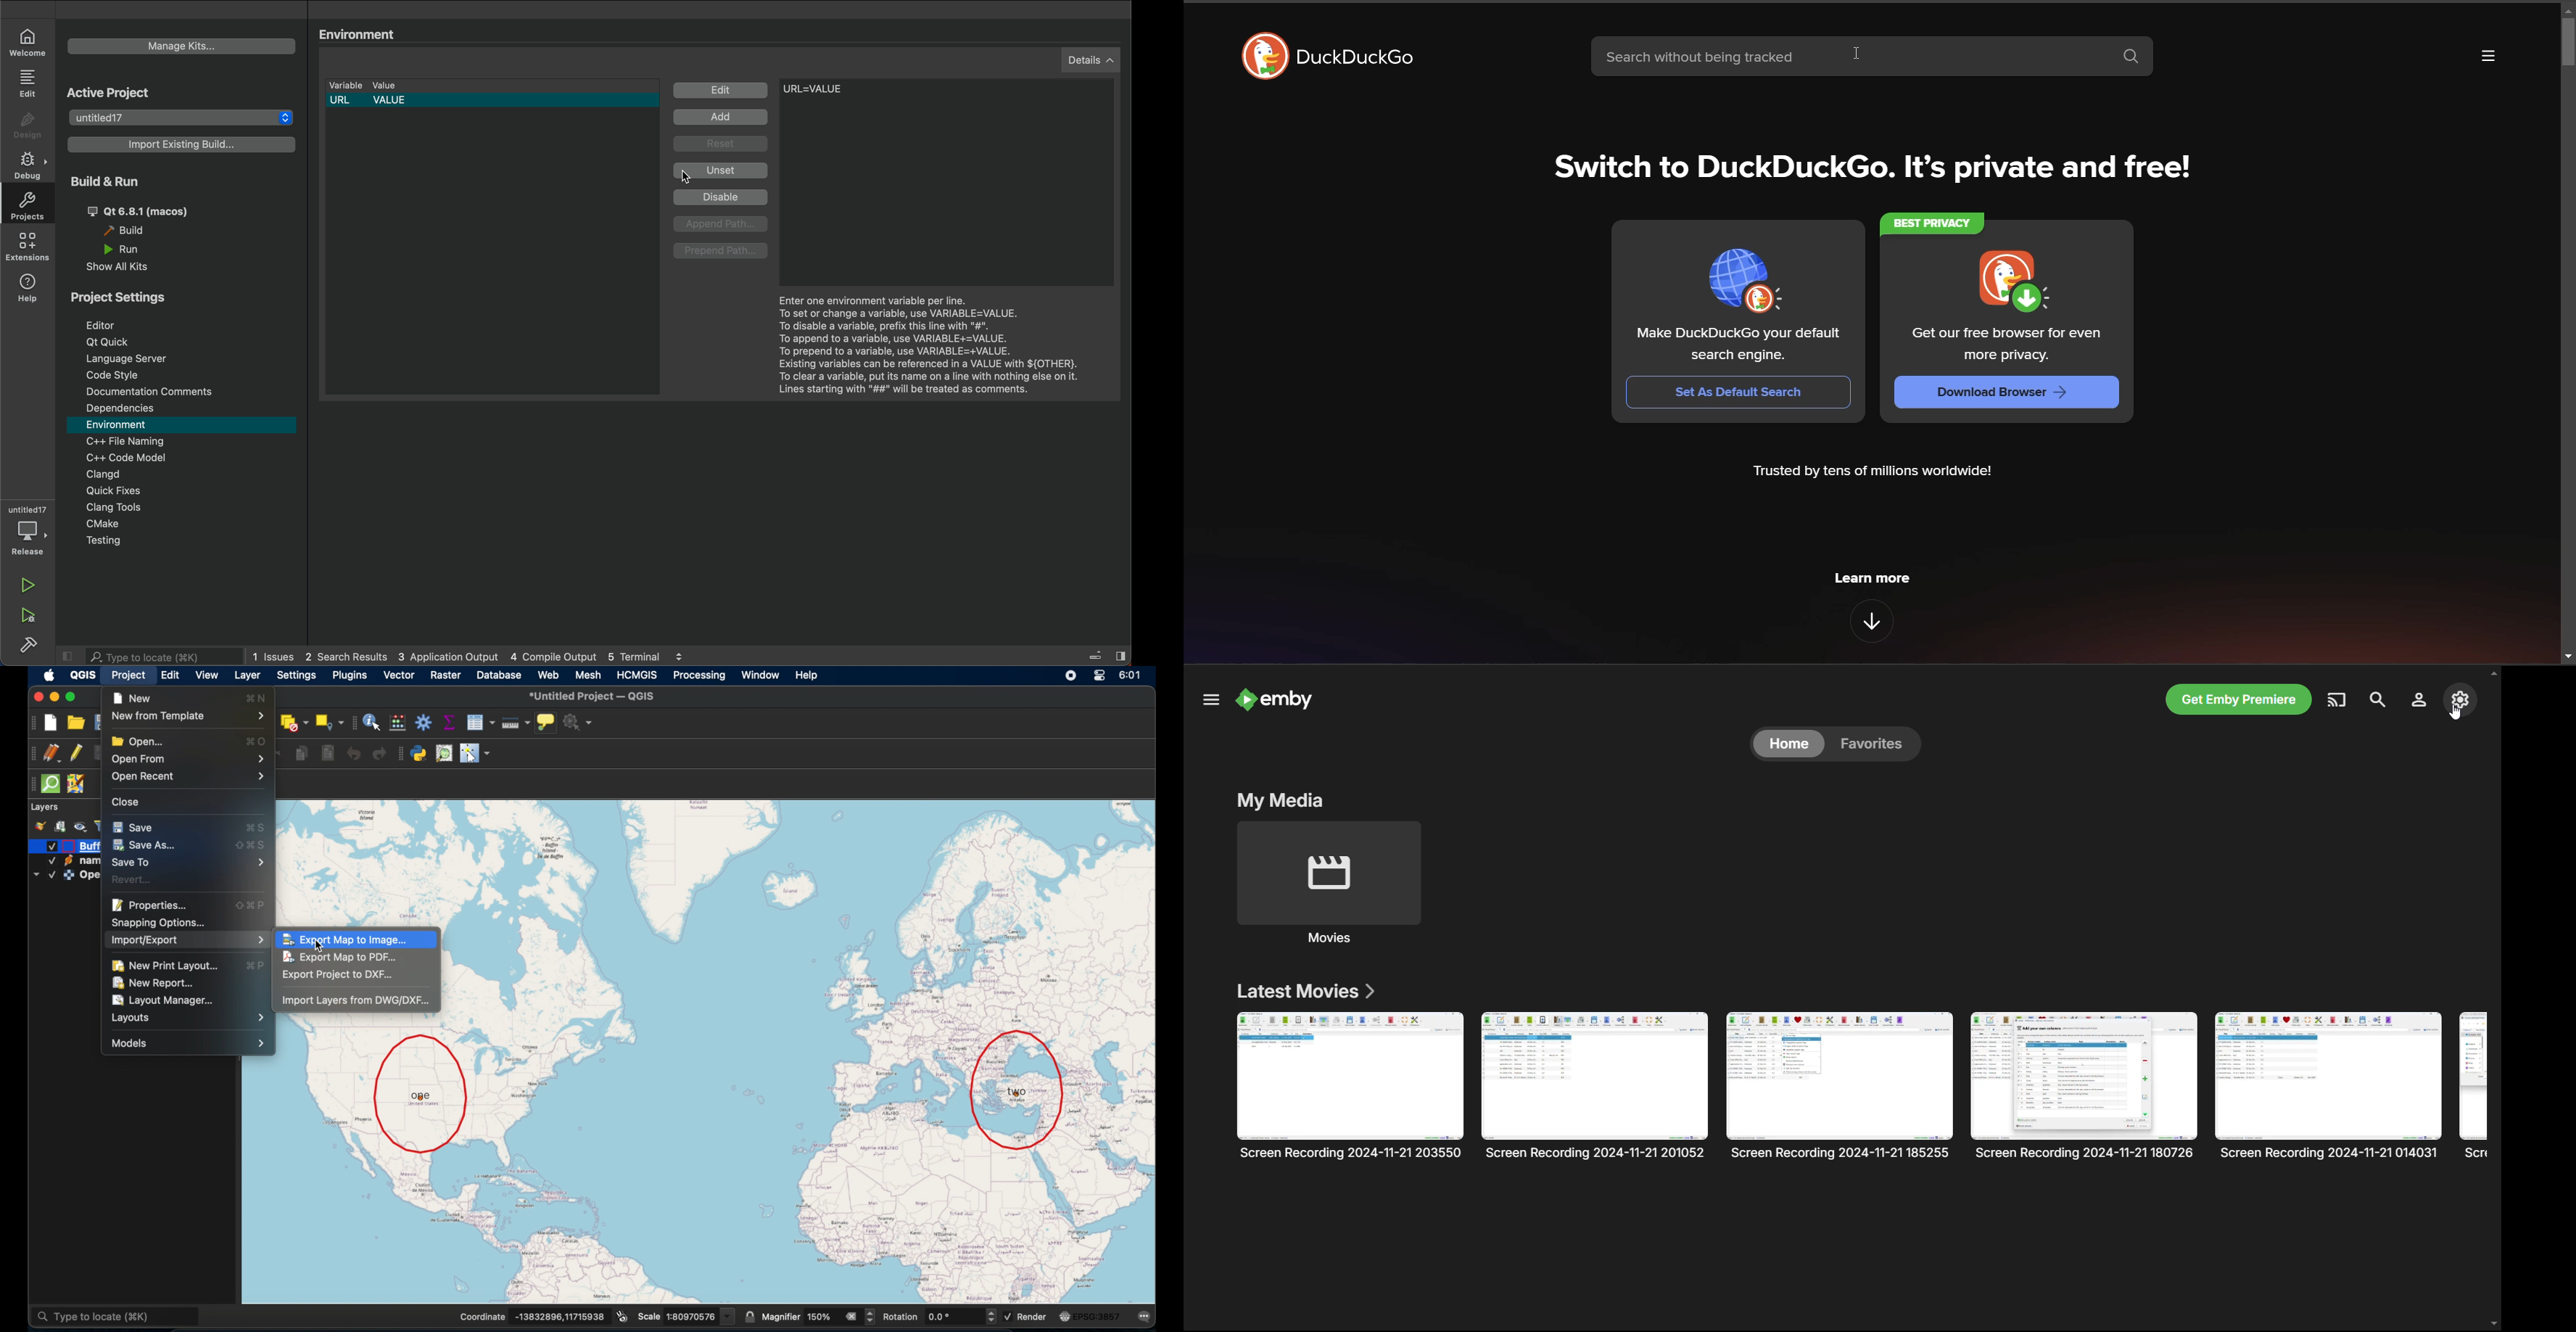 This screenshot has width=2576, height=1344. Describe the element at coordinates (344, 86) in the screenshot. I see `variable` at that location.